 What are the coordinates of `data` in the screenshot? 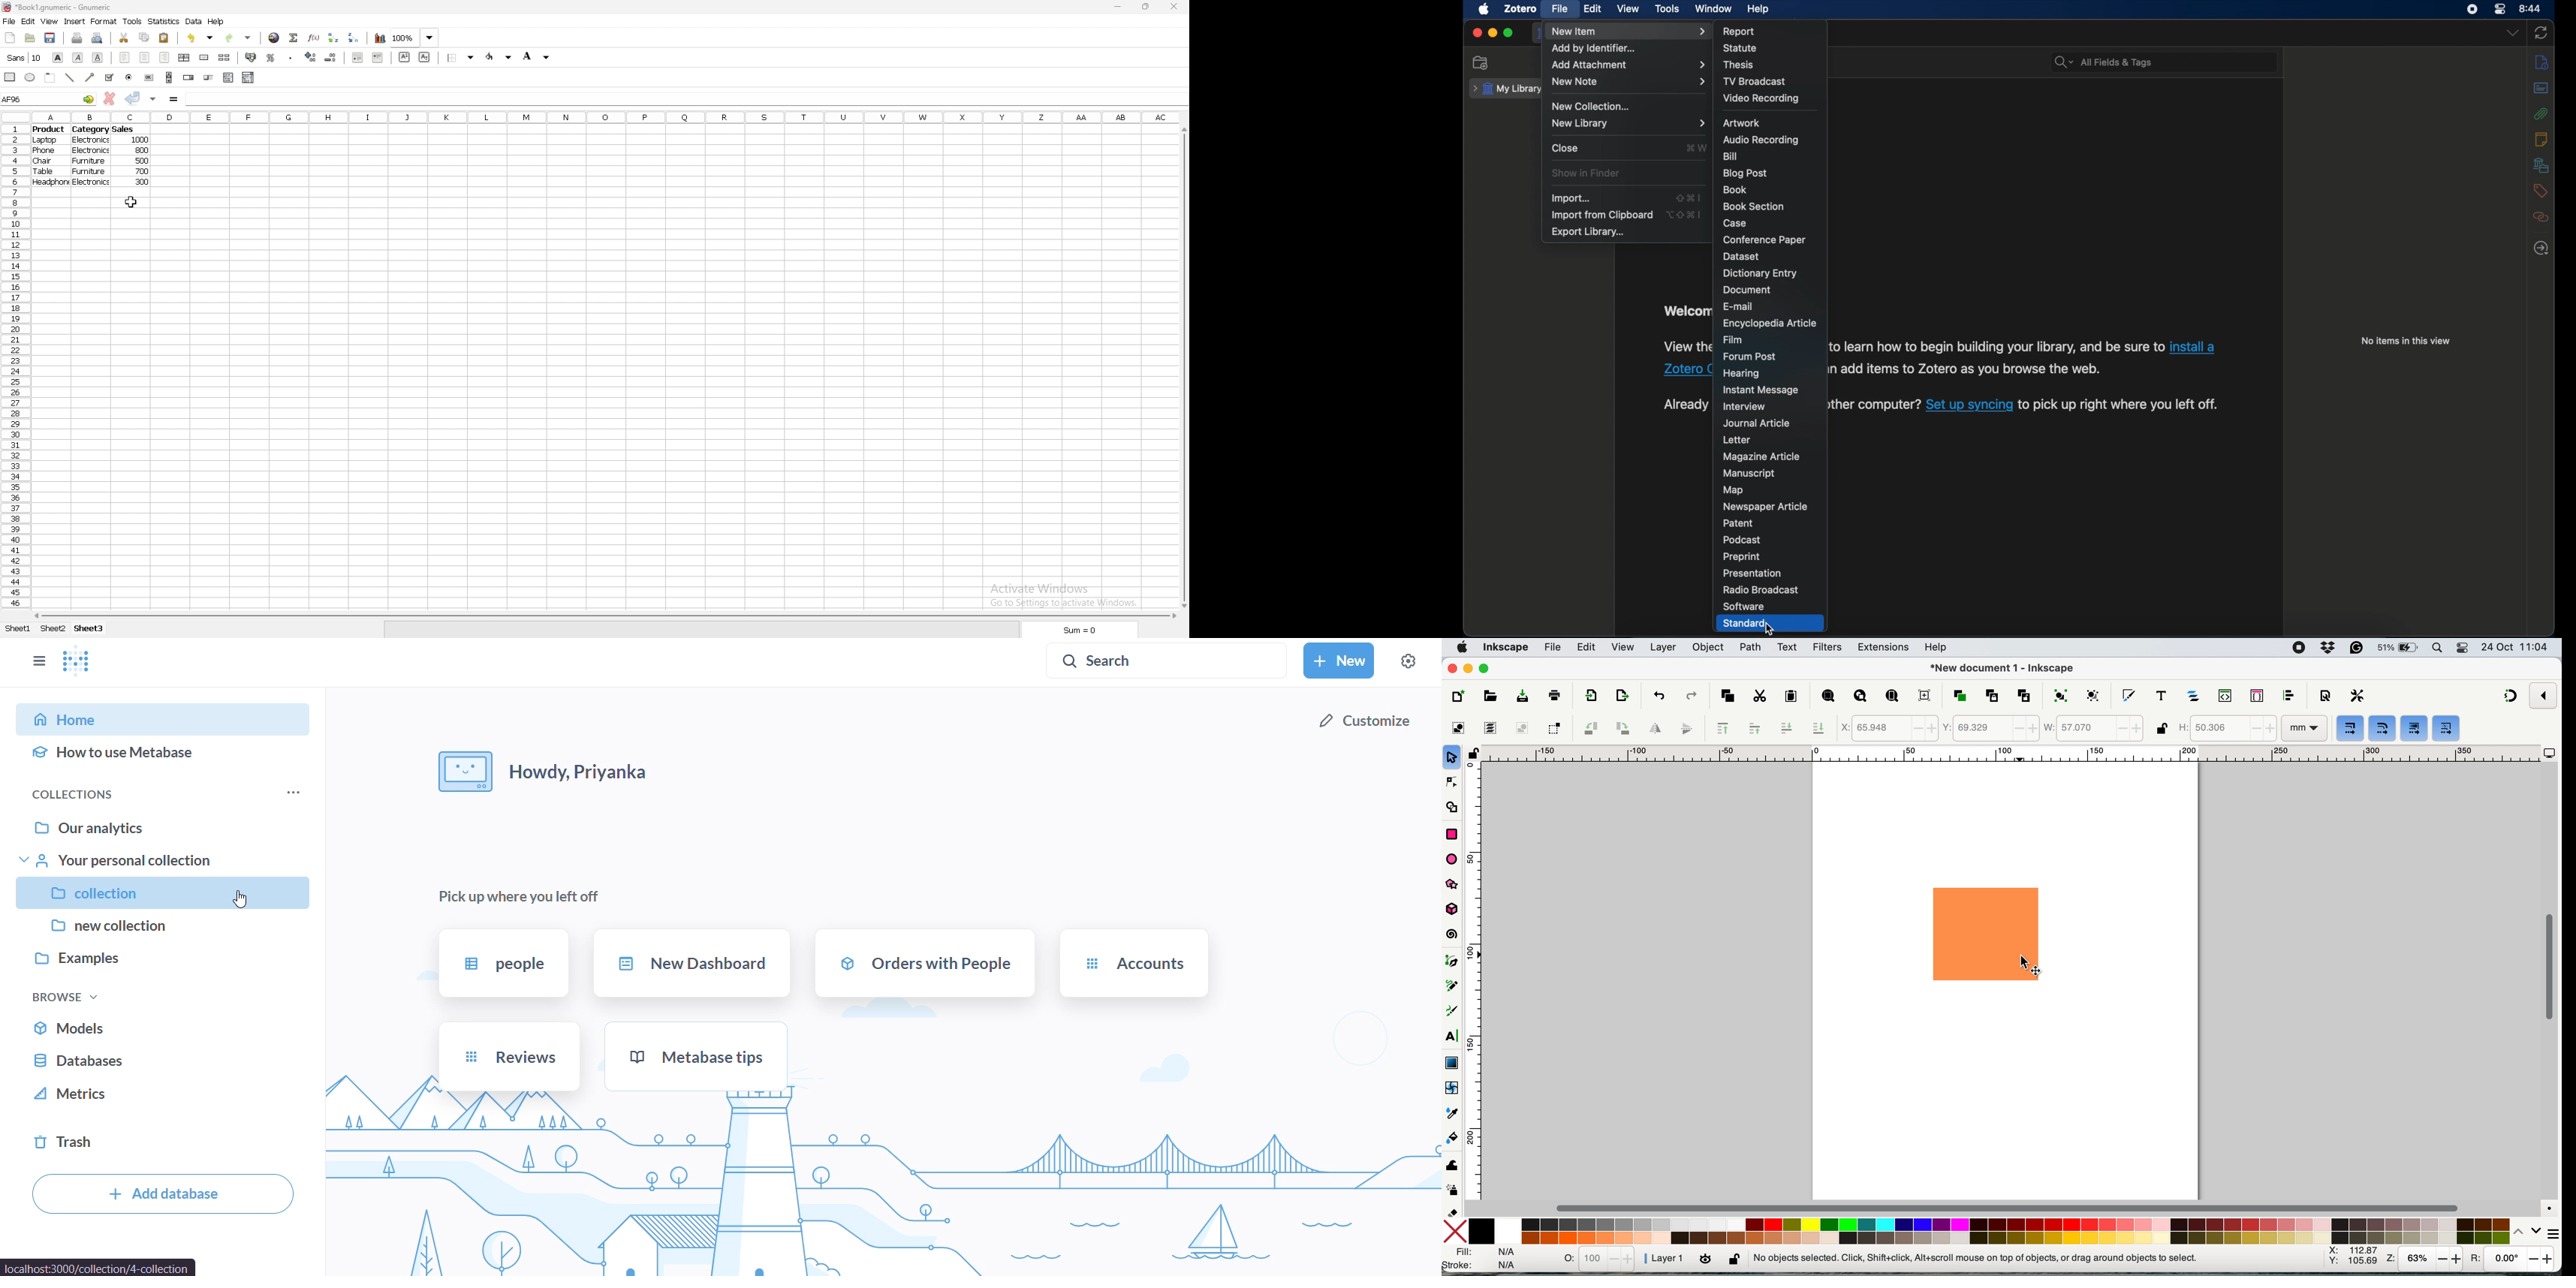 It's located at (193, 21).